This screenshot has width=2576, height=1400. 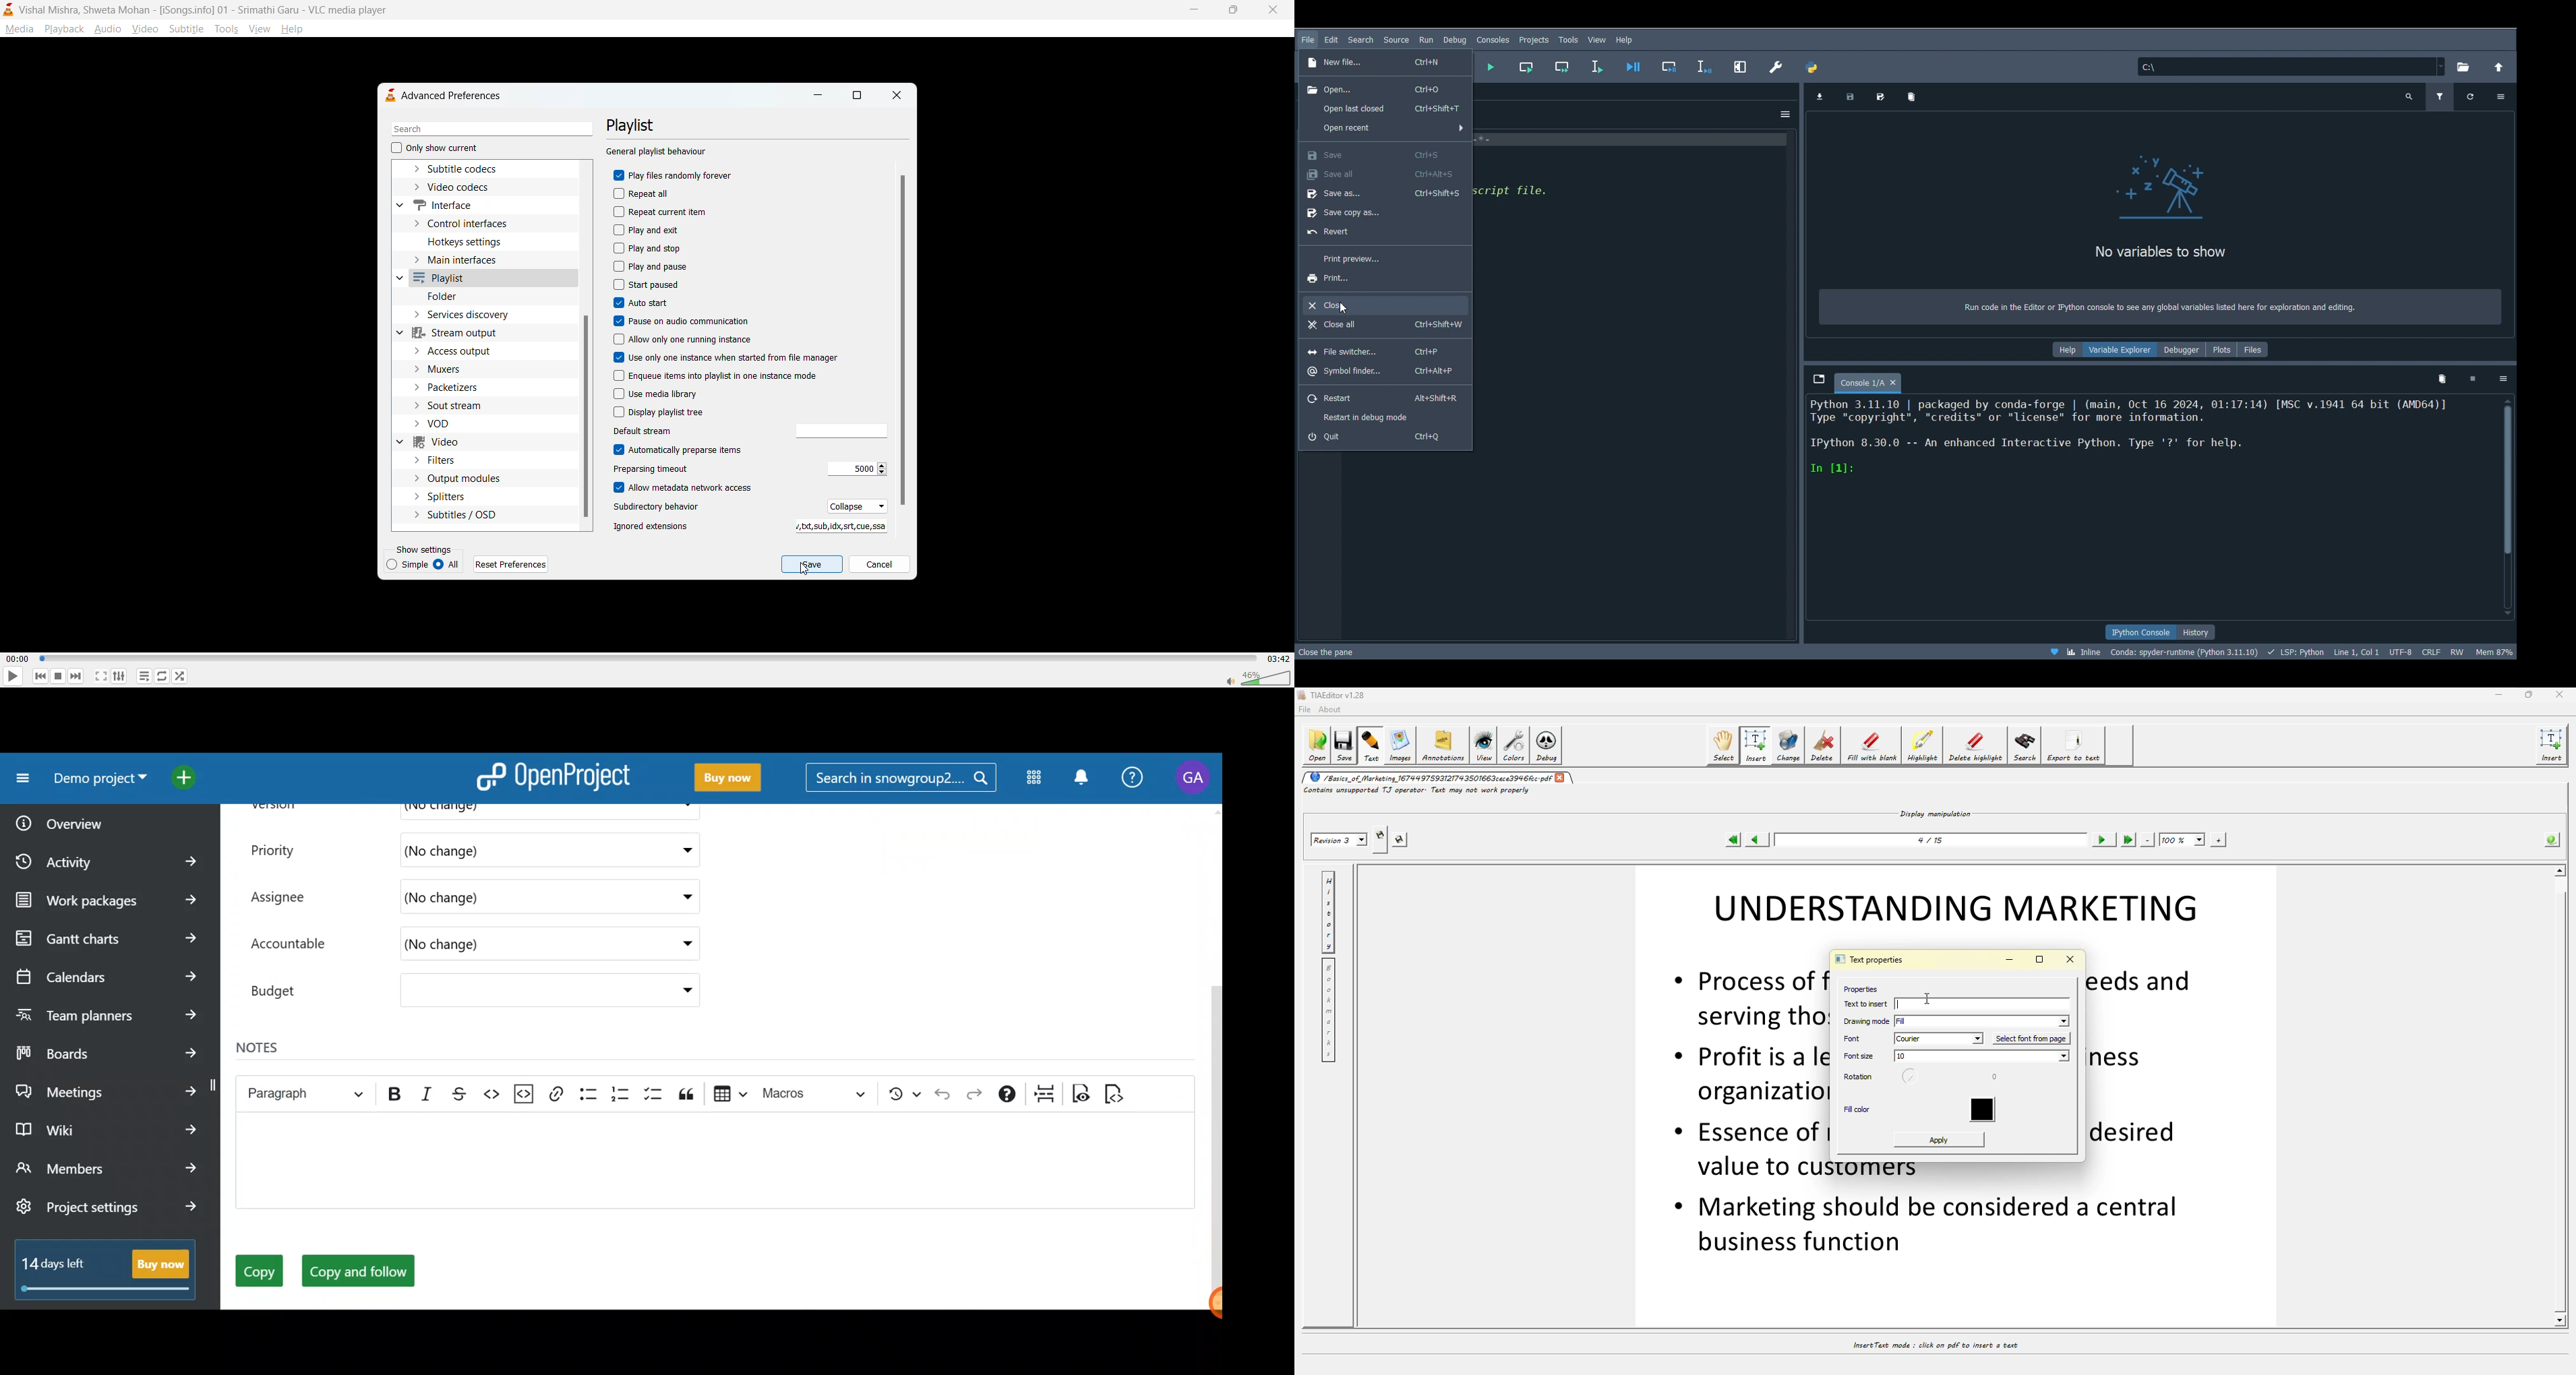 What do you see at coordinates (106, 971) in the screenshot?
I see `Calendars` at bounding box center [106, 971].